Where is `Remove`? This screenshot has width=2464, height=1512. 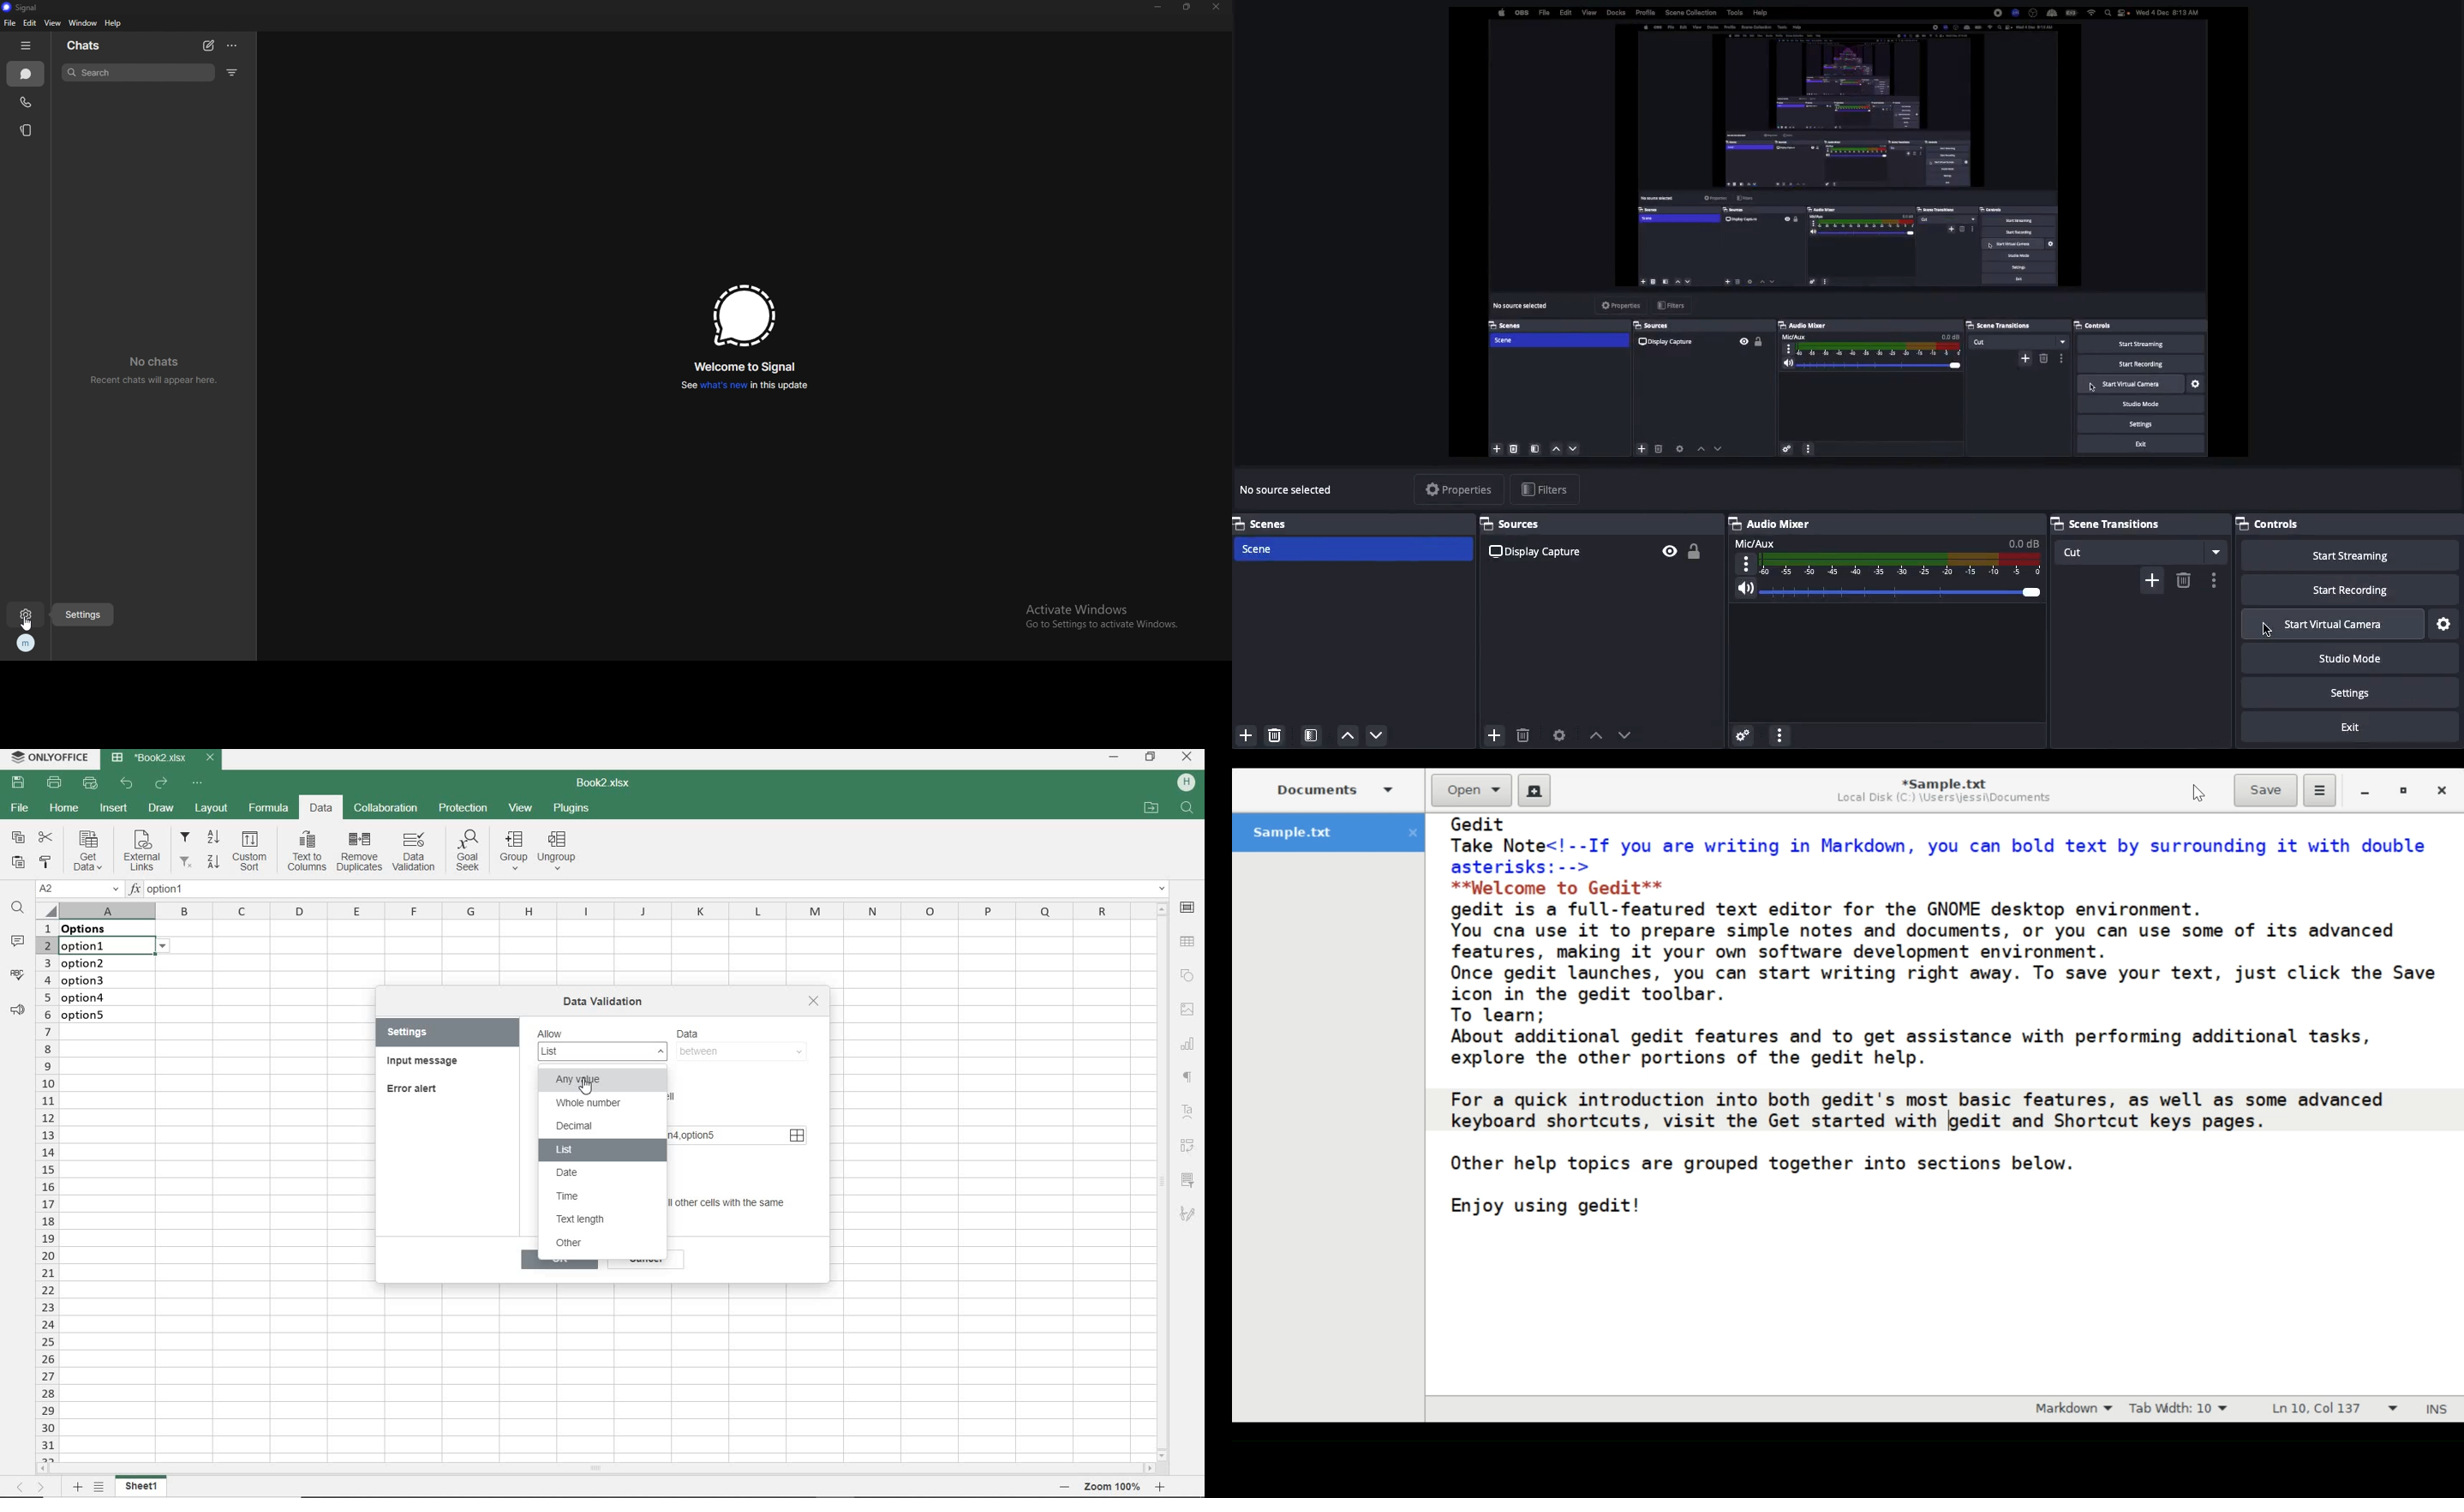 Remove is located at coordinates (1274, 734).